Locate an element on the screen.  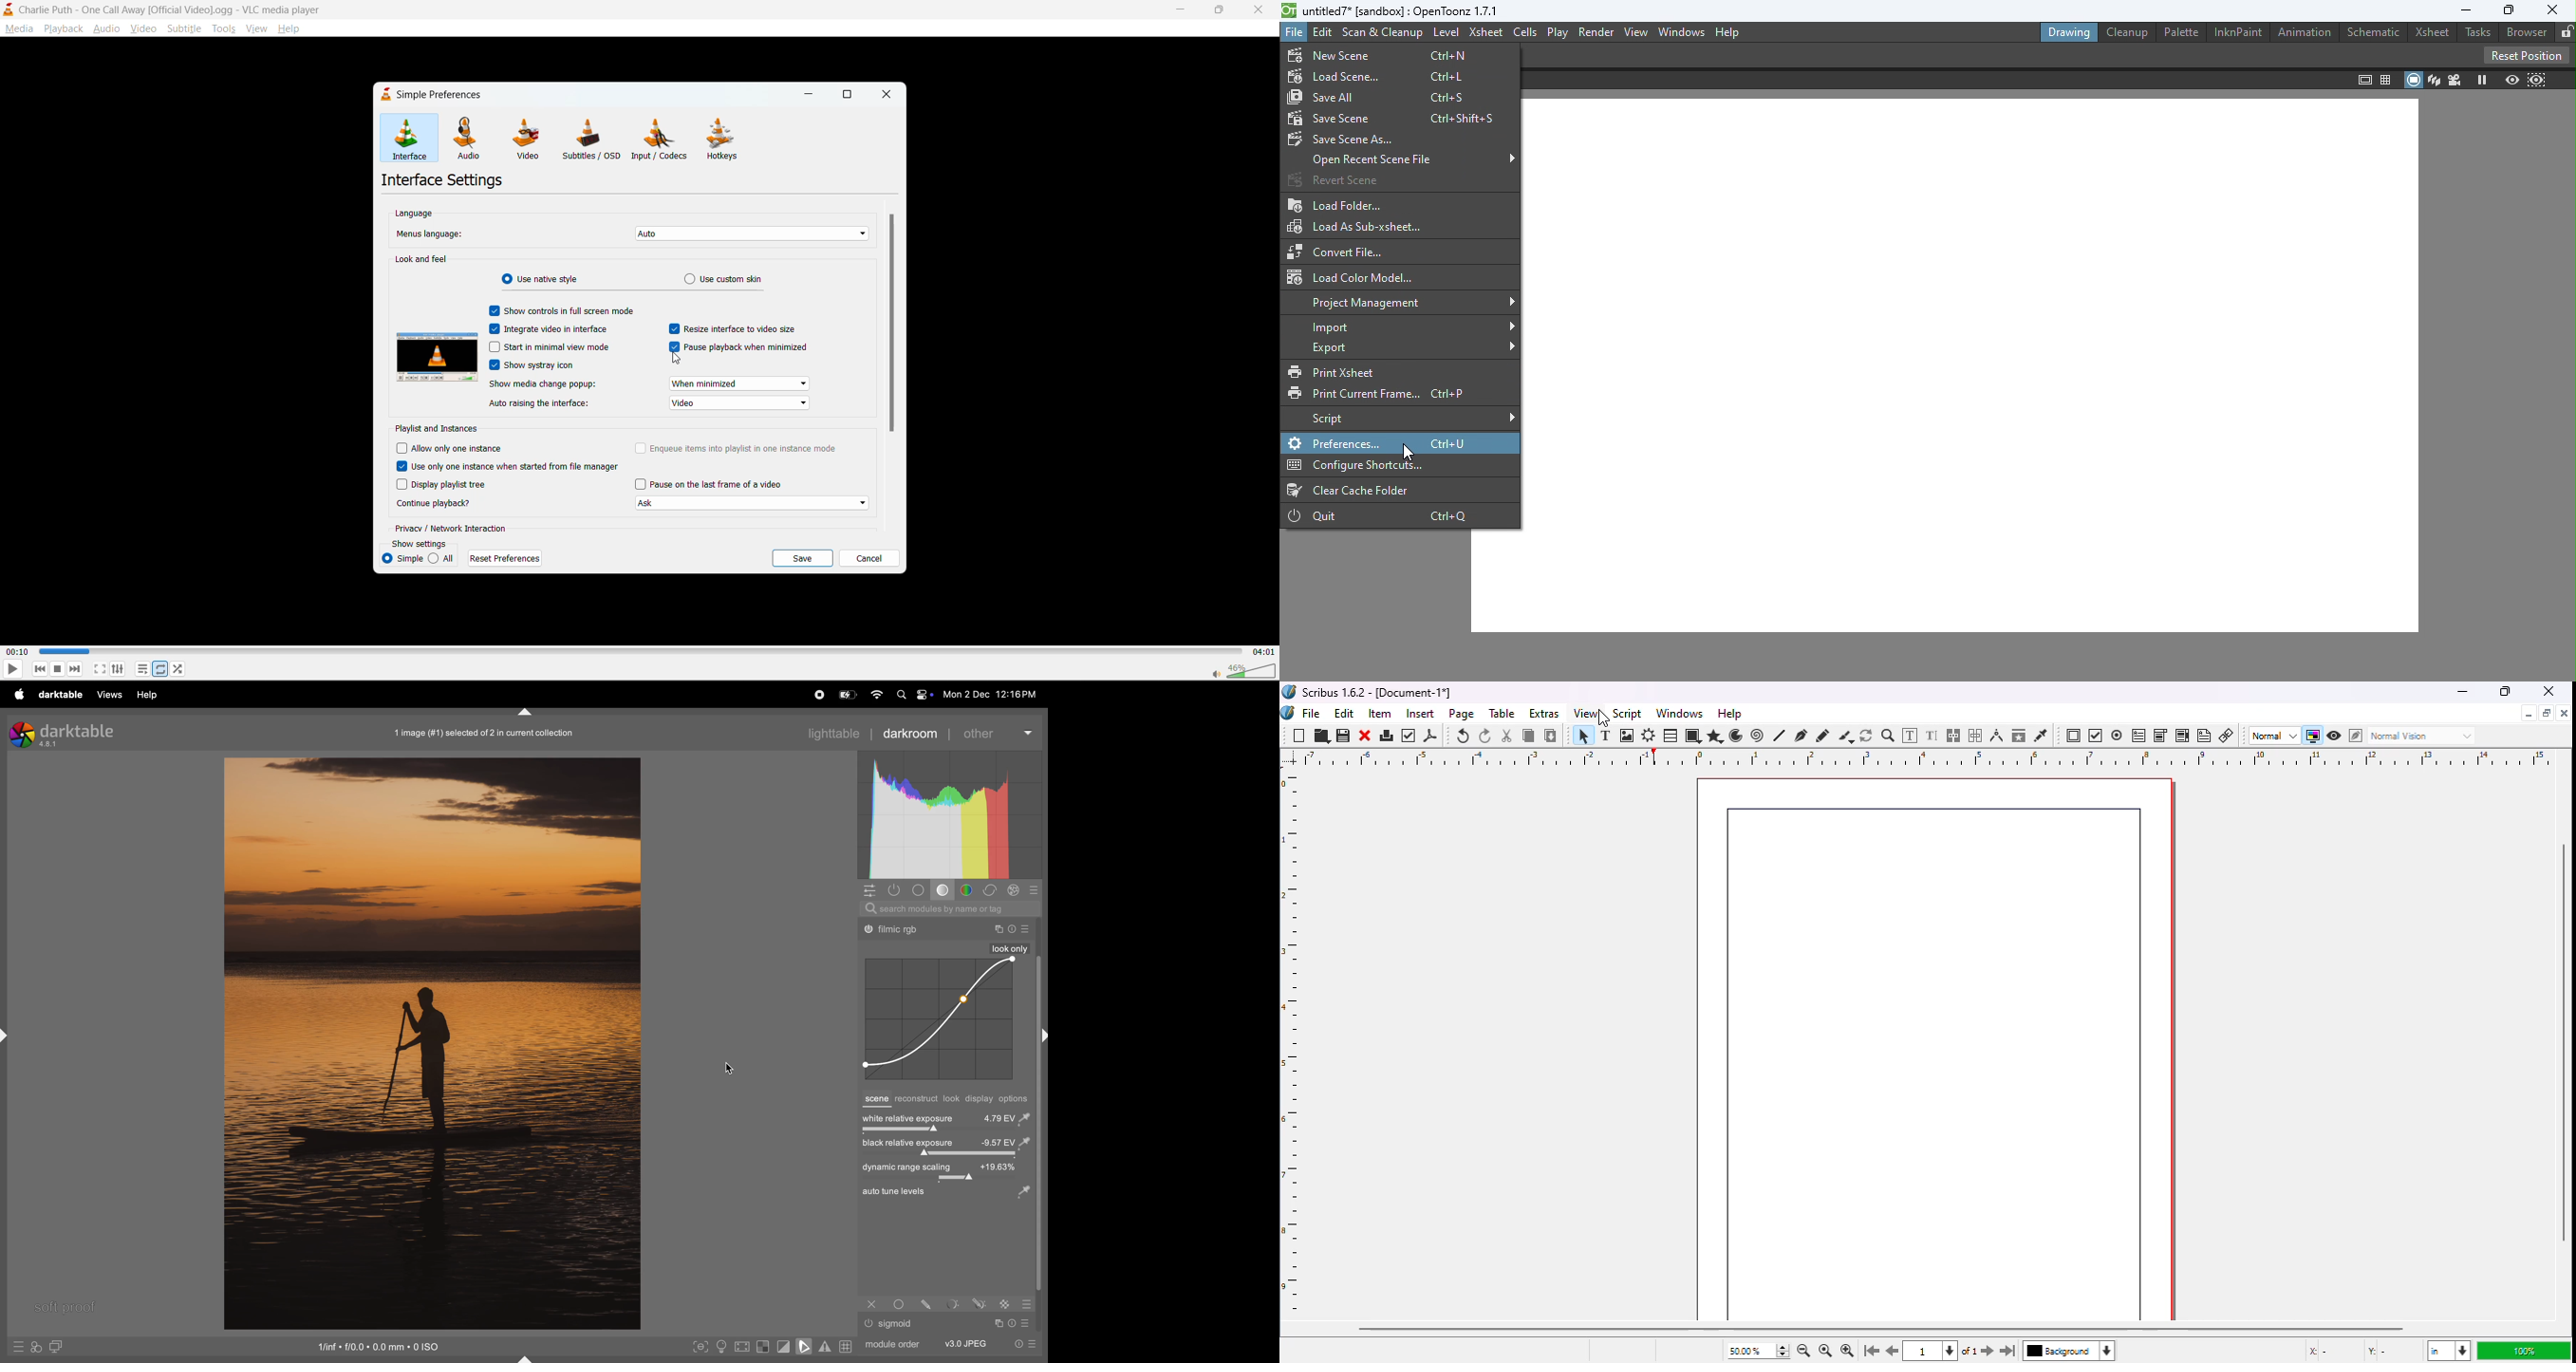
PDF combo box is located at coordinates (2161, 735).